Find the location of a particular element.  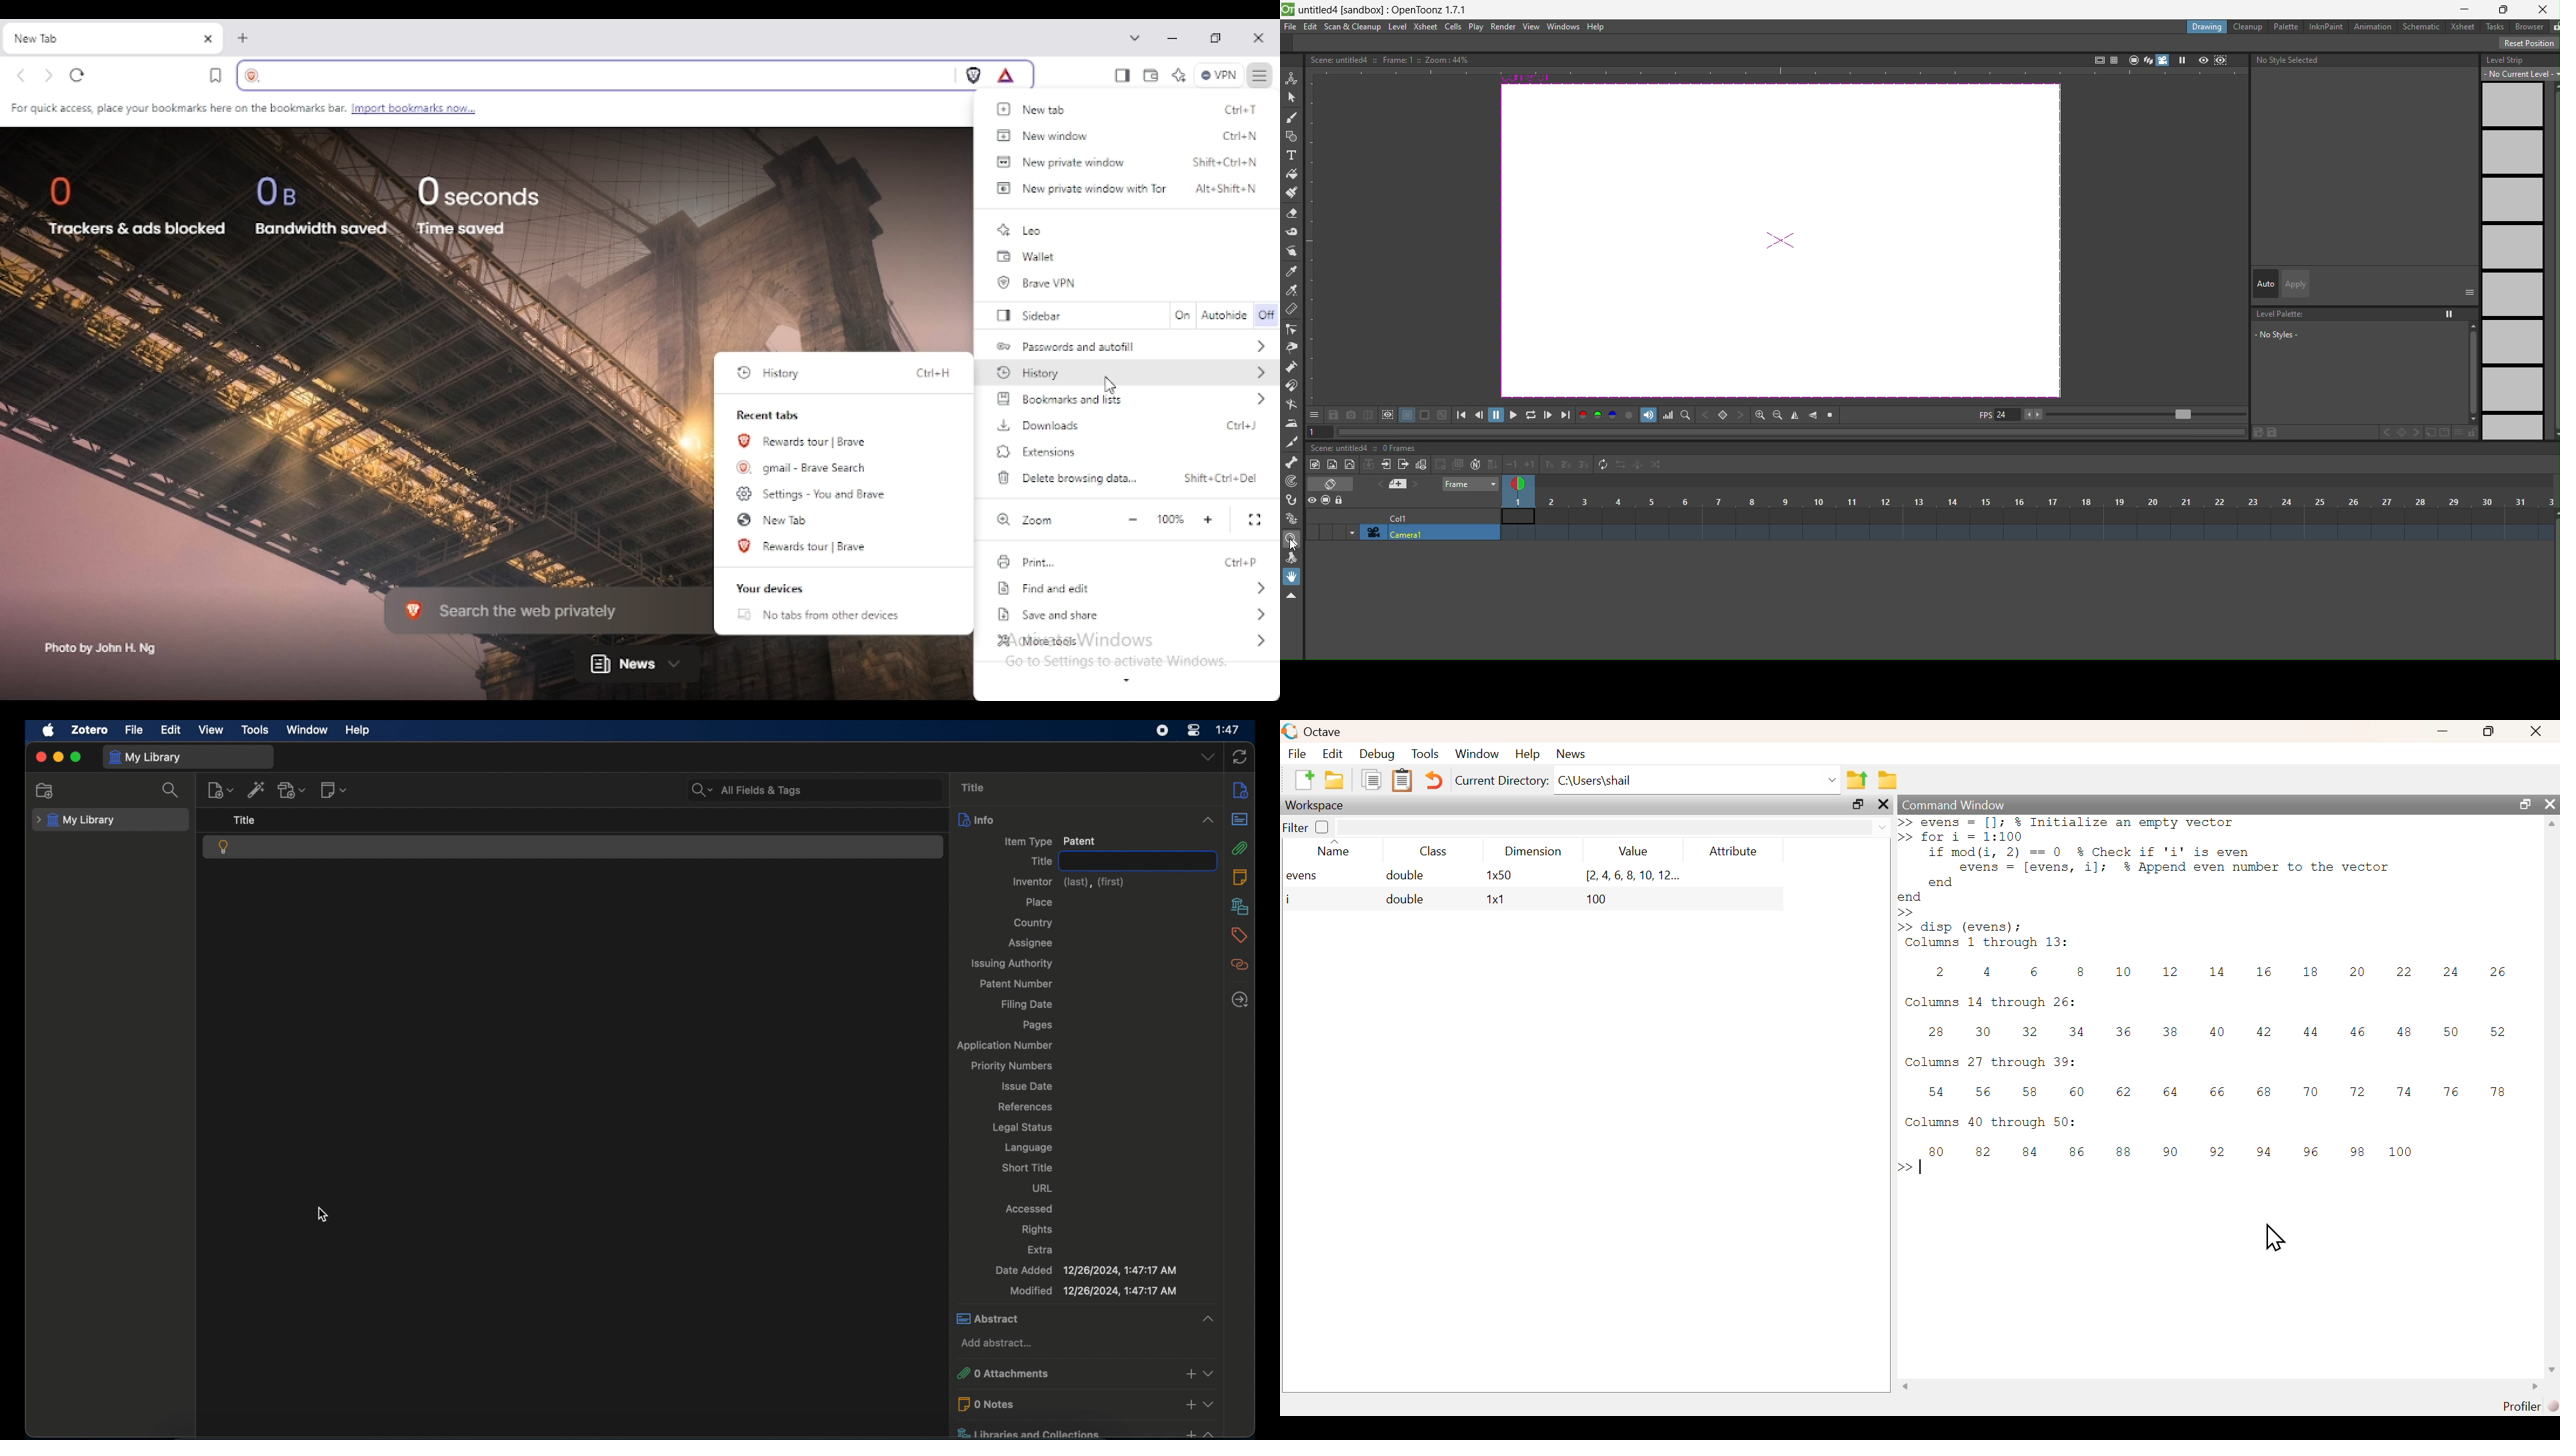

patent  number is located at coordinates (1016, 984).